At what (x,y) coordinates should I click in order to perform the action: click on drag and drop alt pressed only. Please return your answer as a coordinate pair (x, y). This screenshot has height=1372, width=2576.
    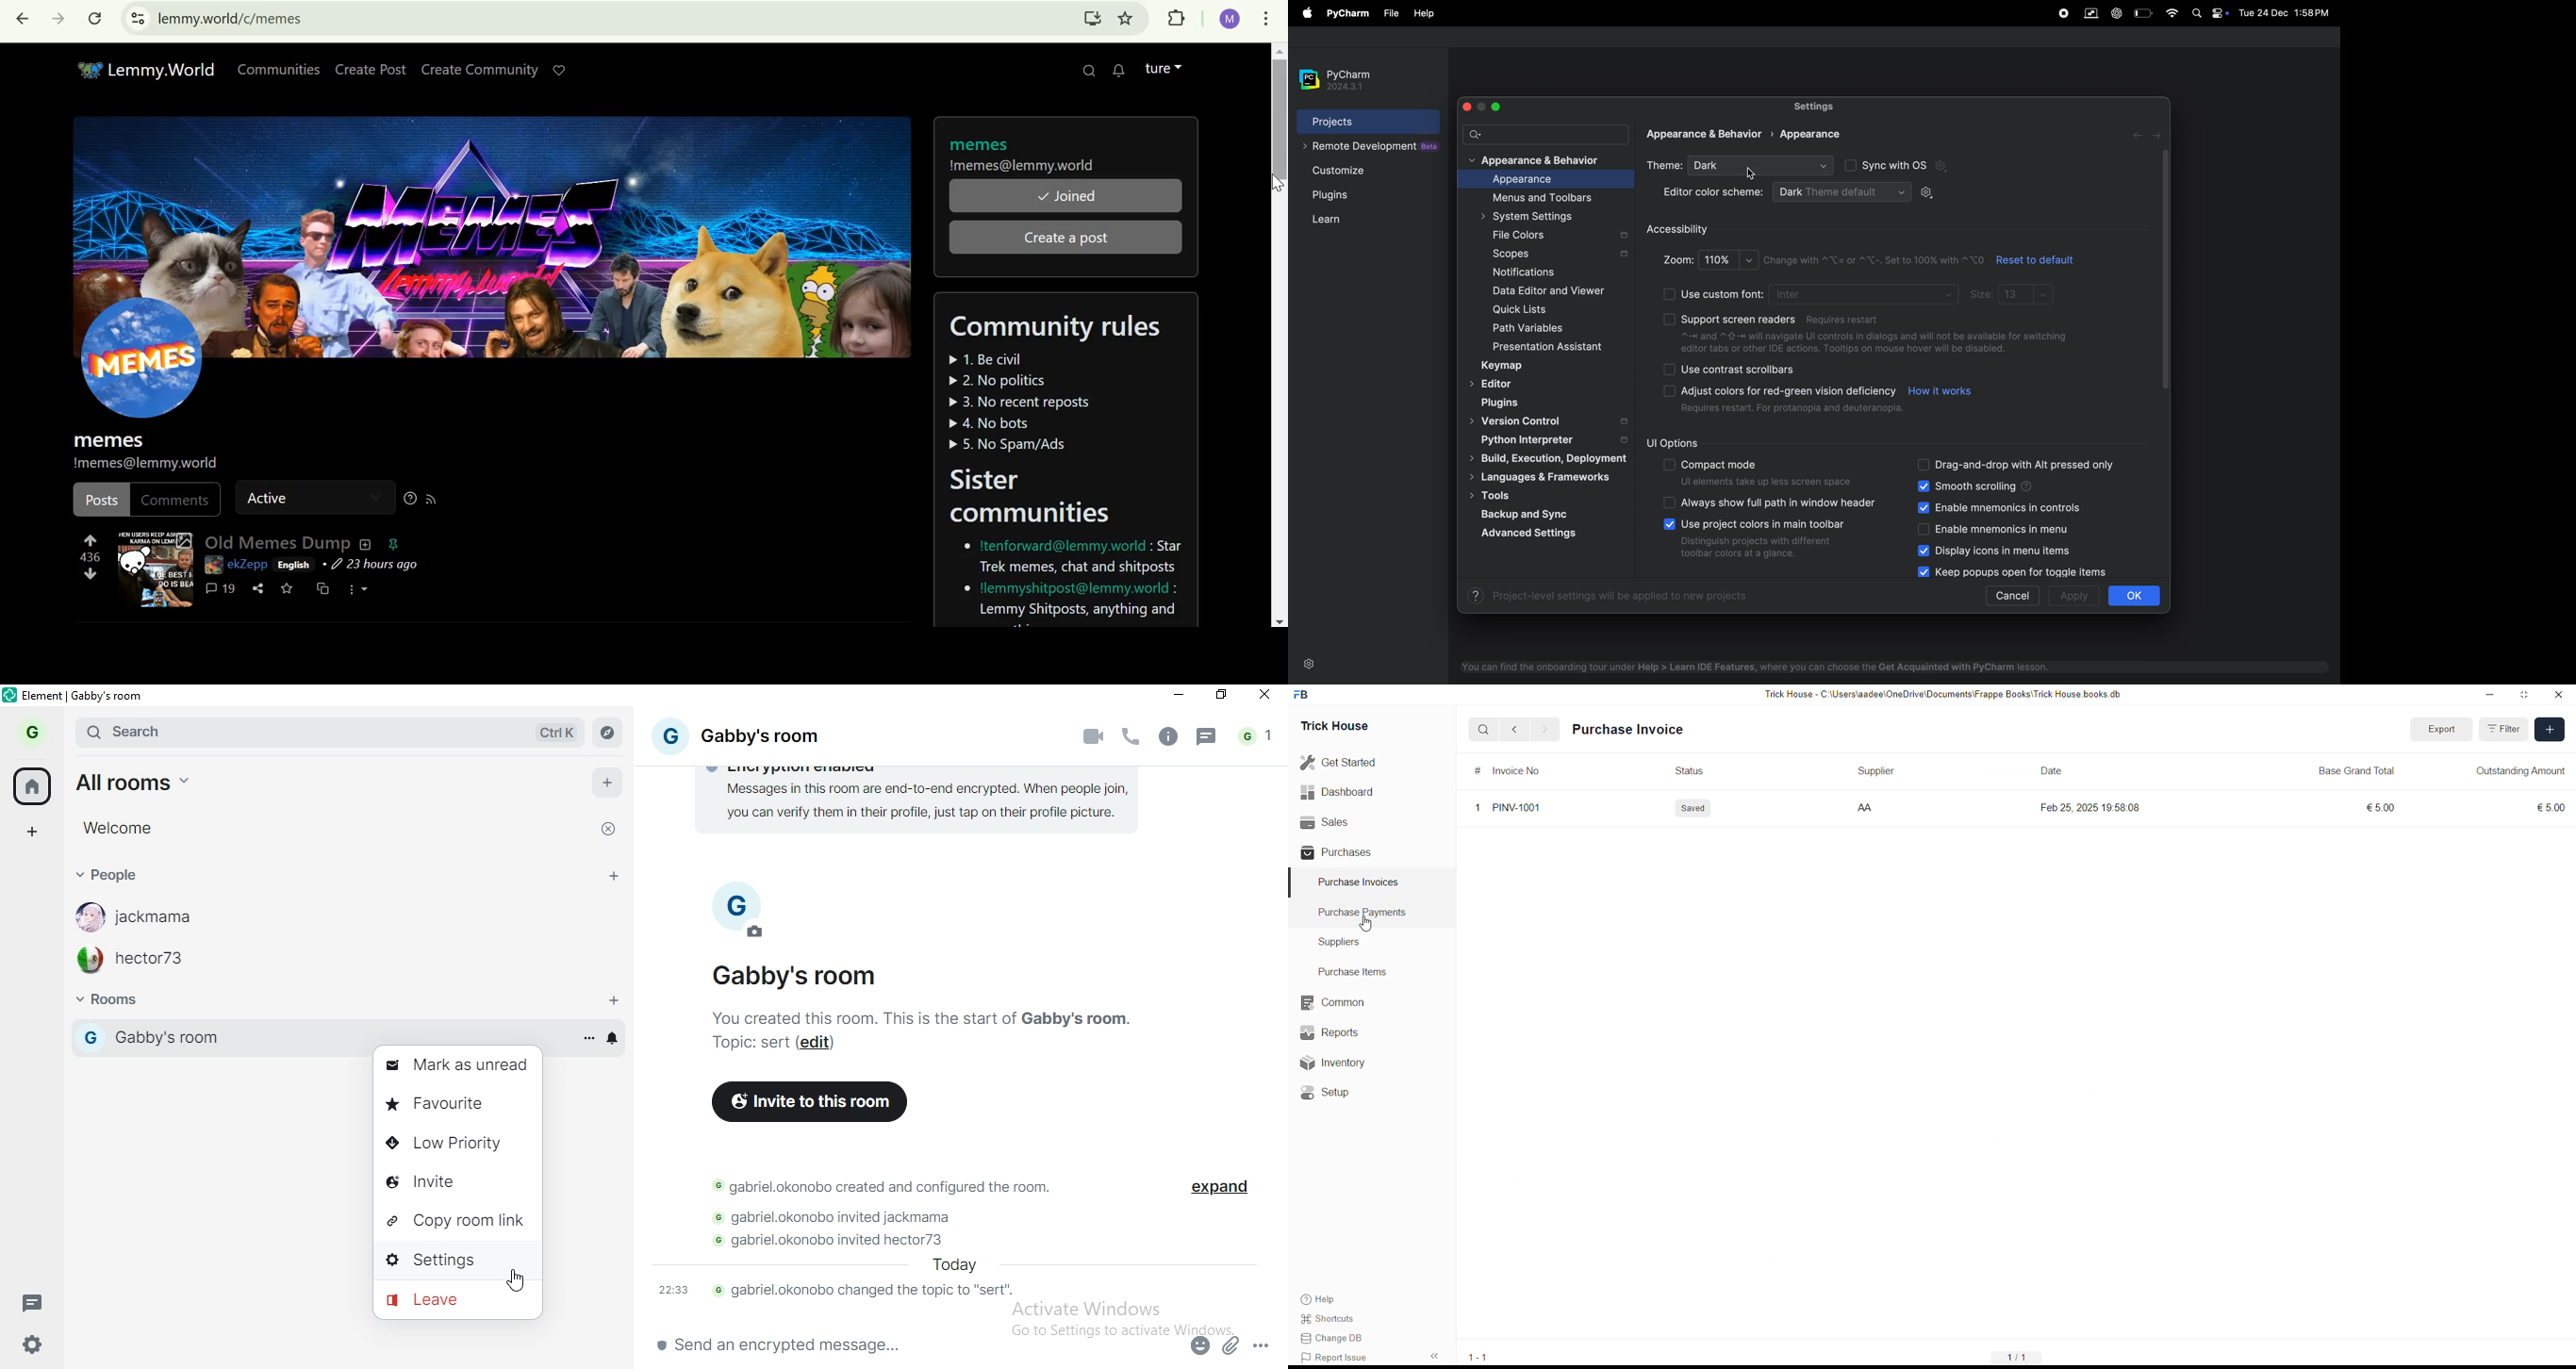
    Looking at the image, I should click on (2022, 464).